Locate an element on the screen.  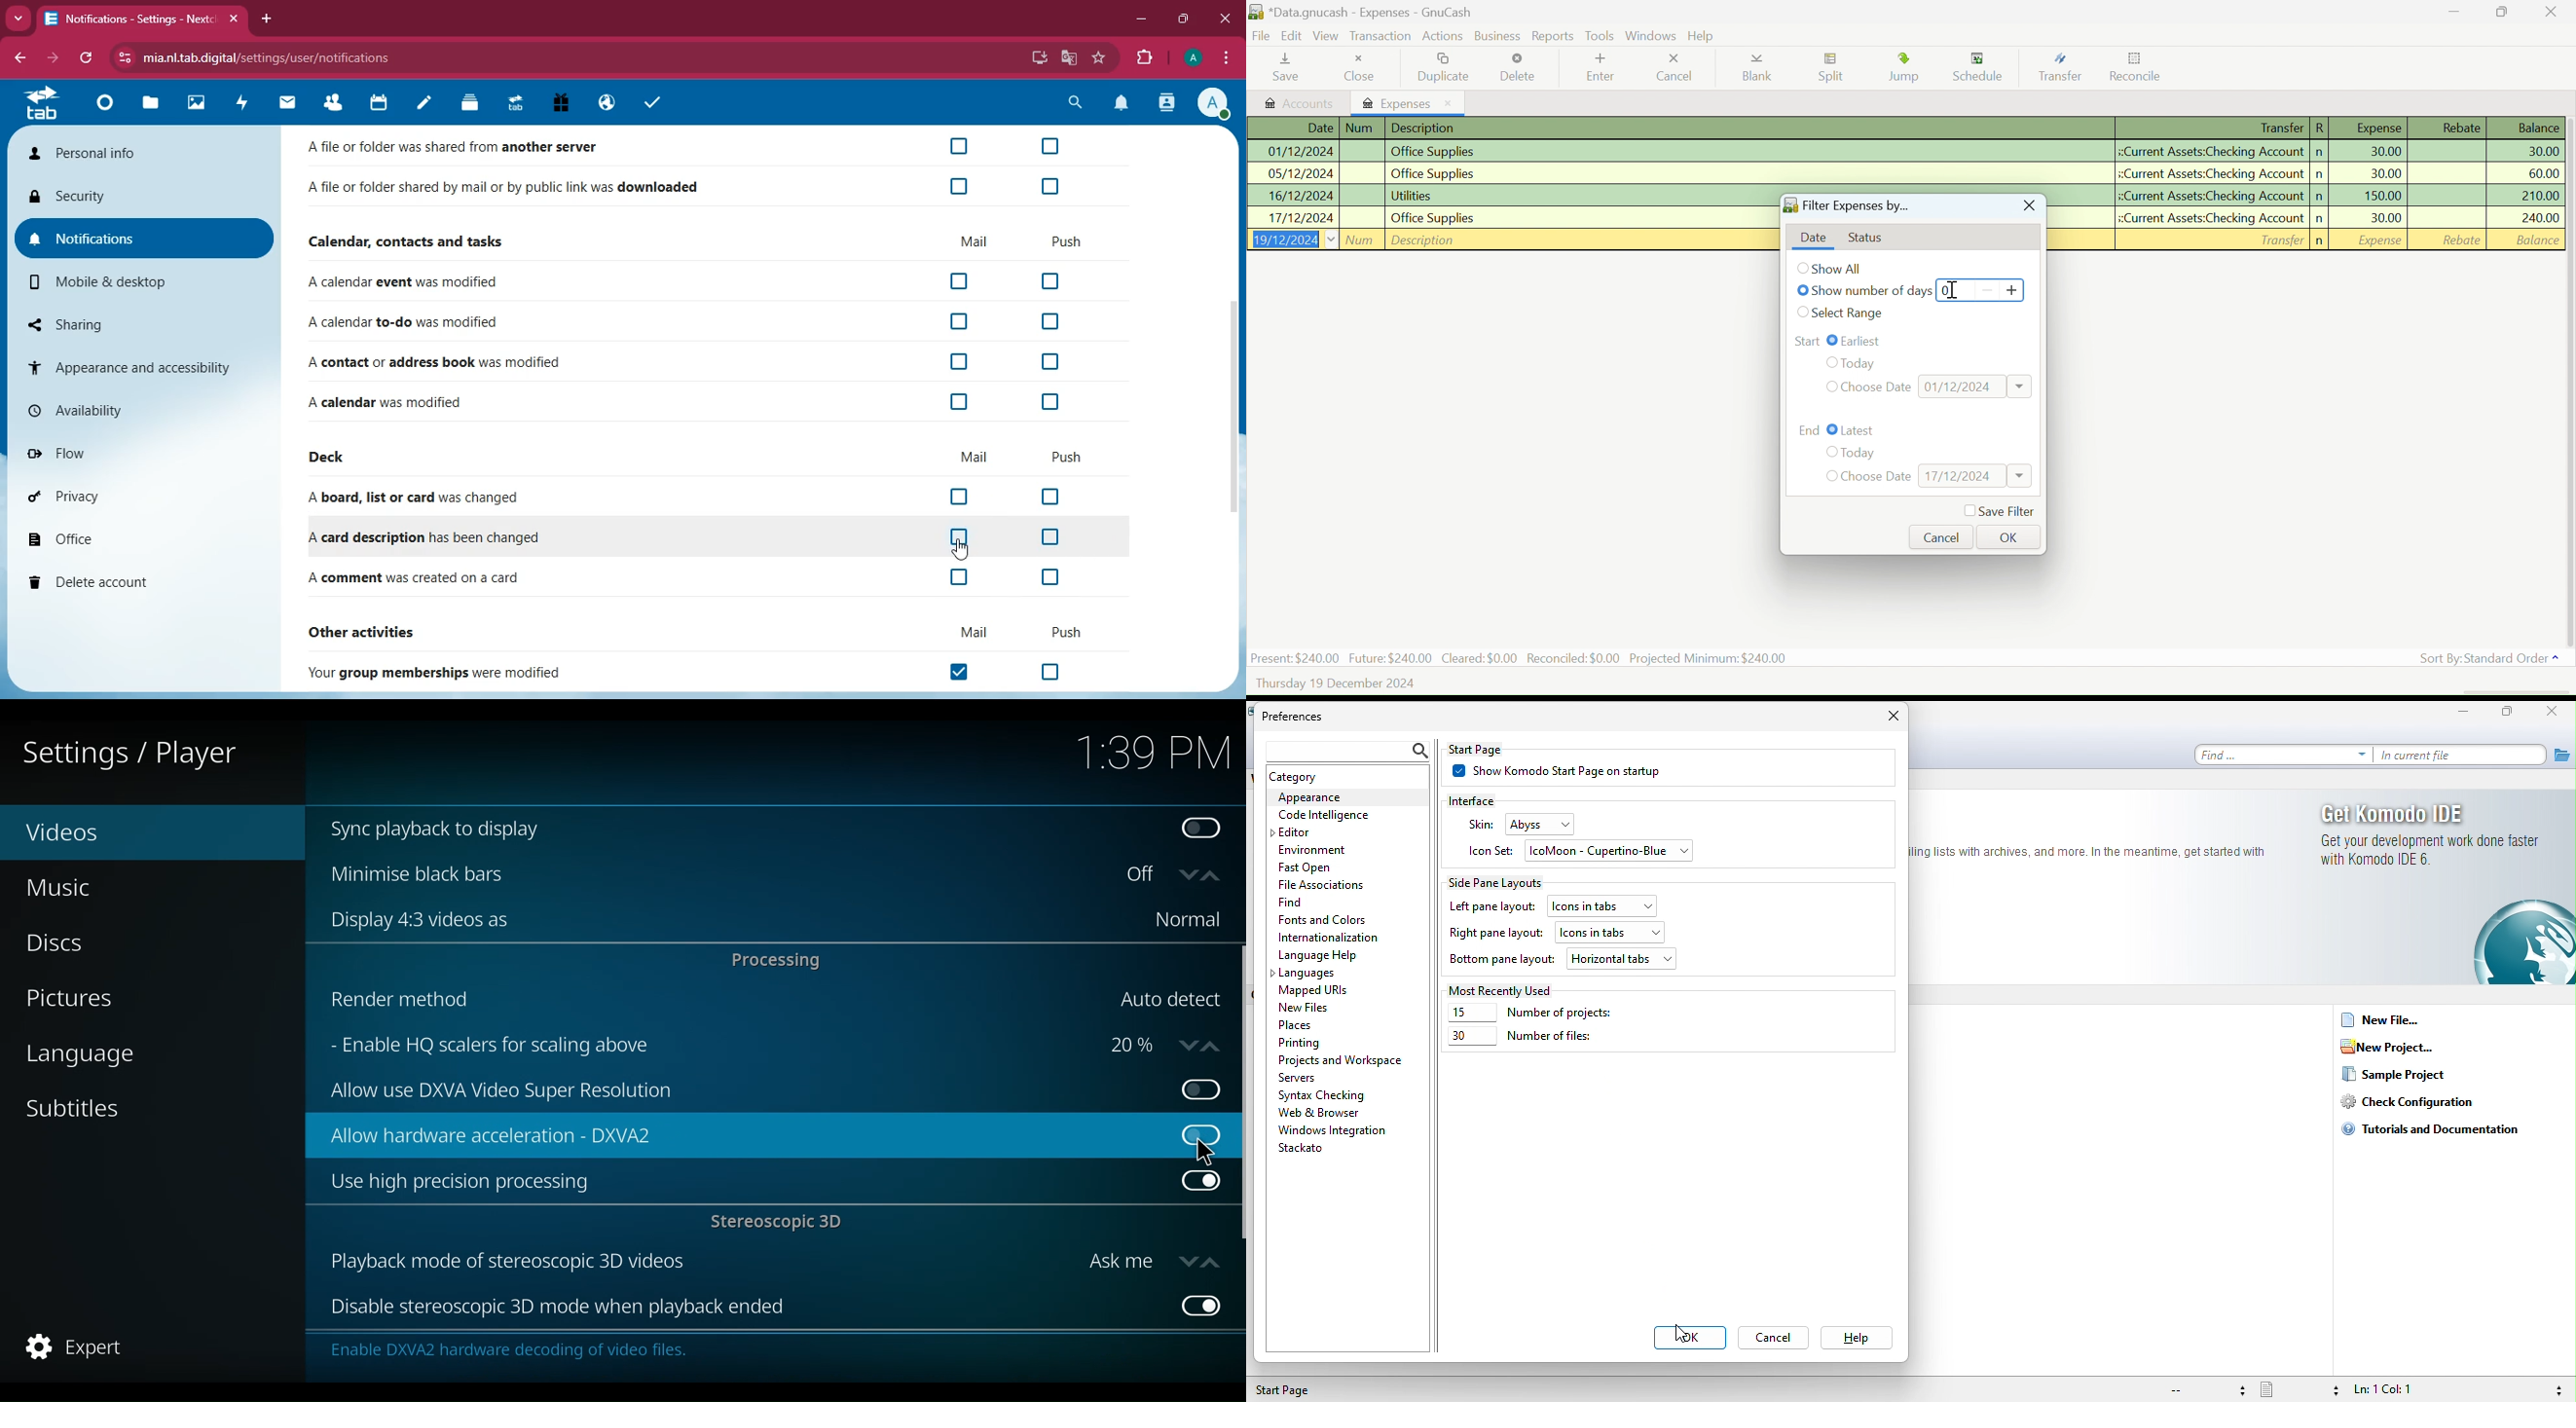
New Entry Field is located at coordinates (1511, 238).